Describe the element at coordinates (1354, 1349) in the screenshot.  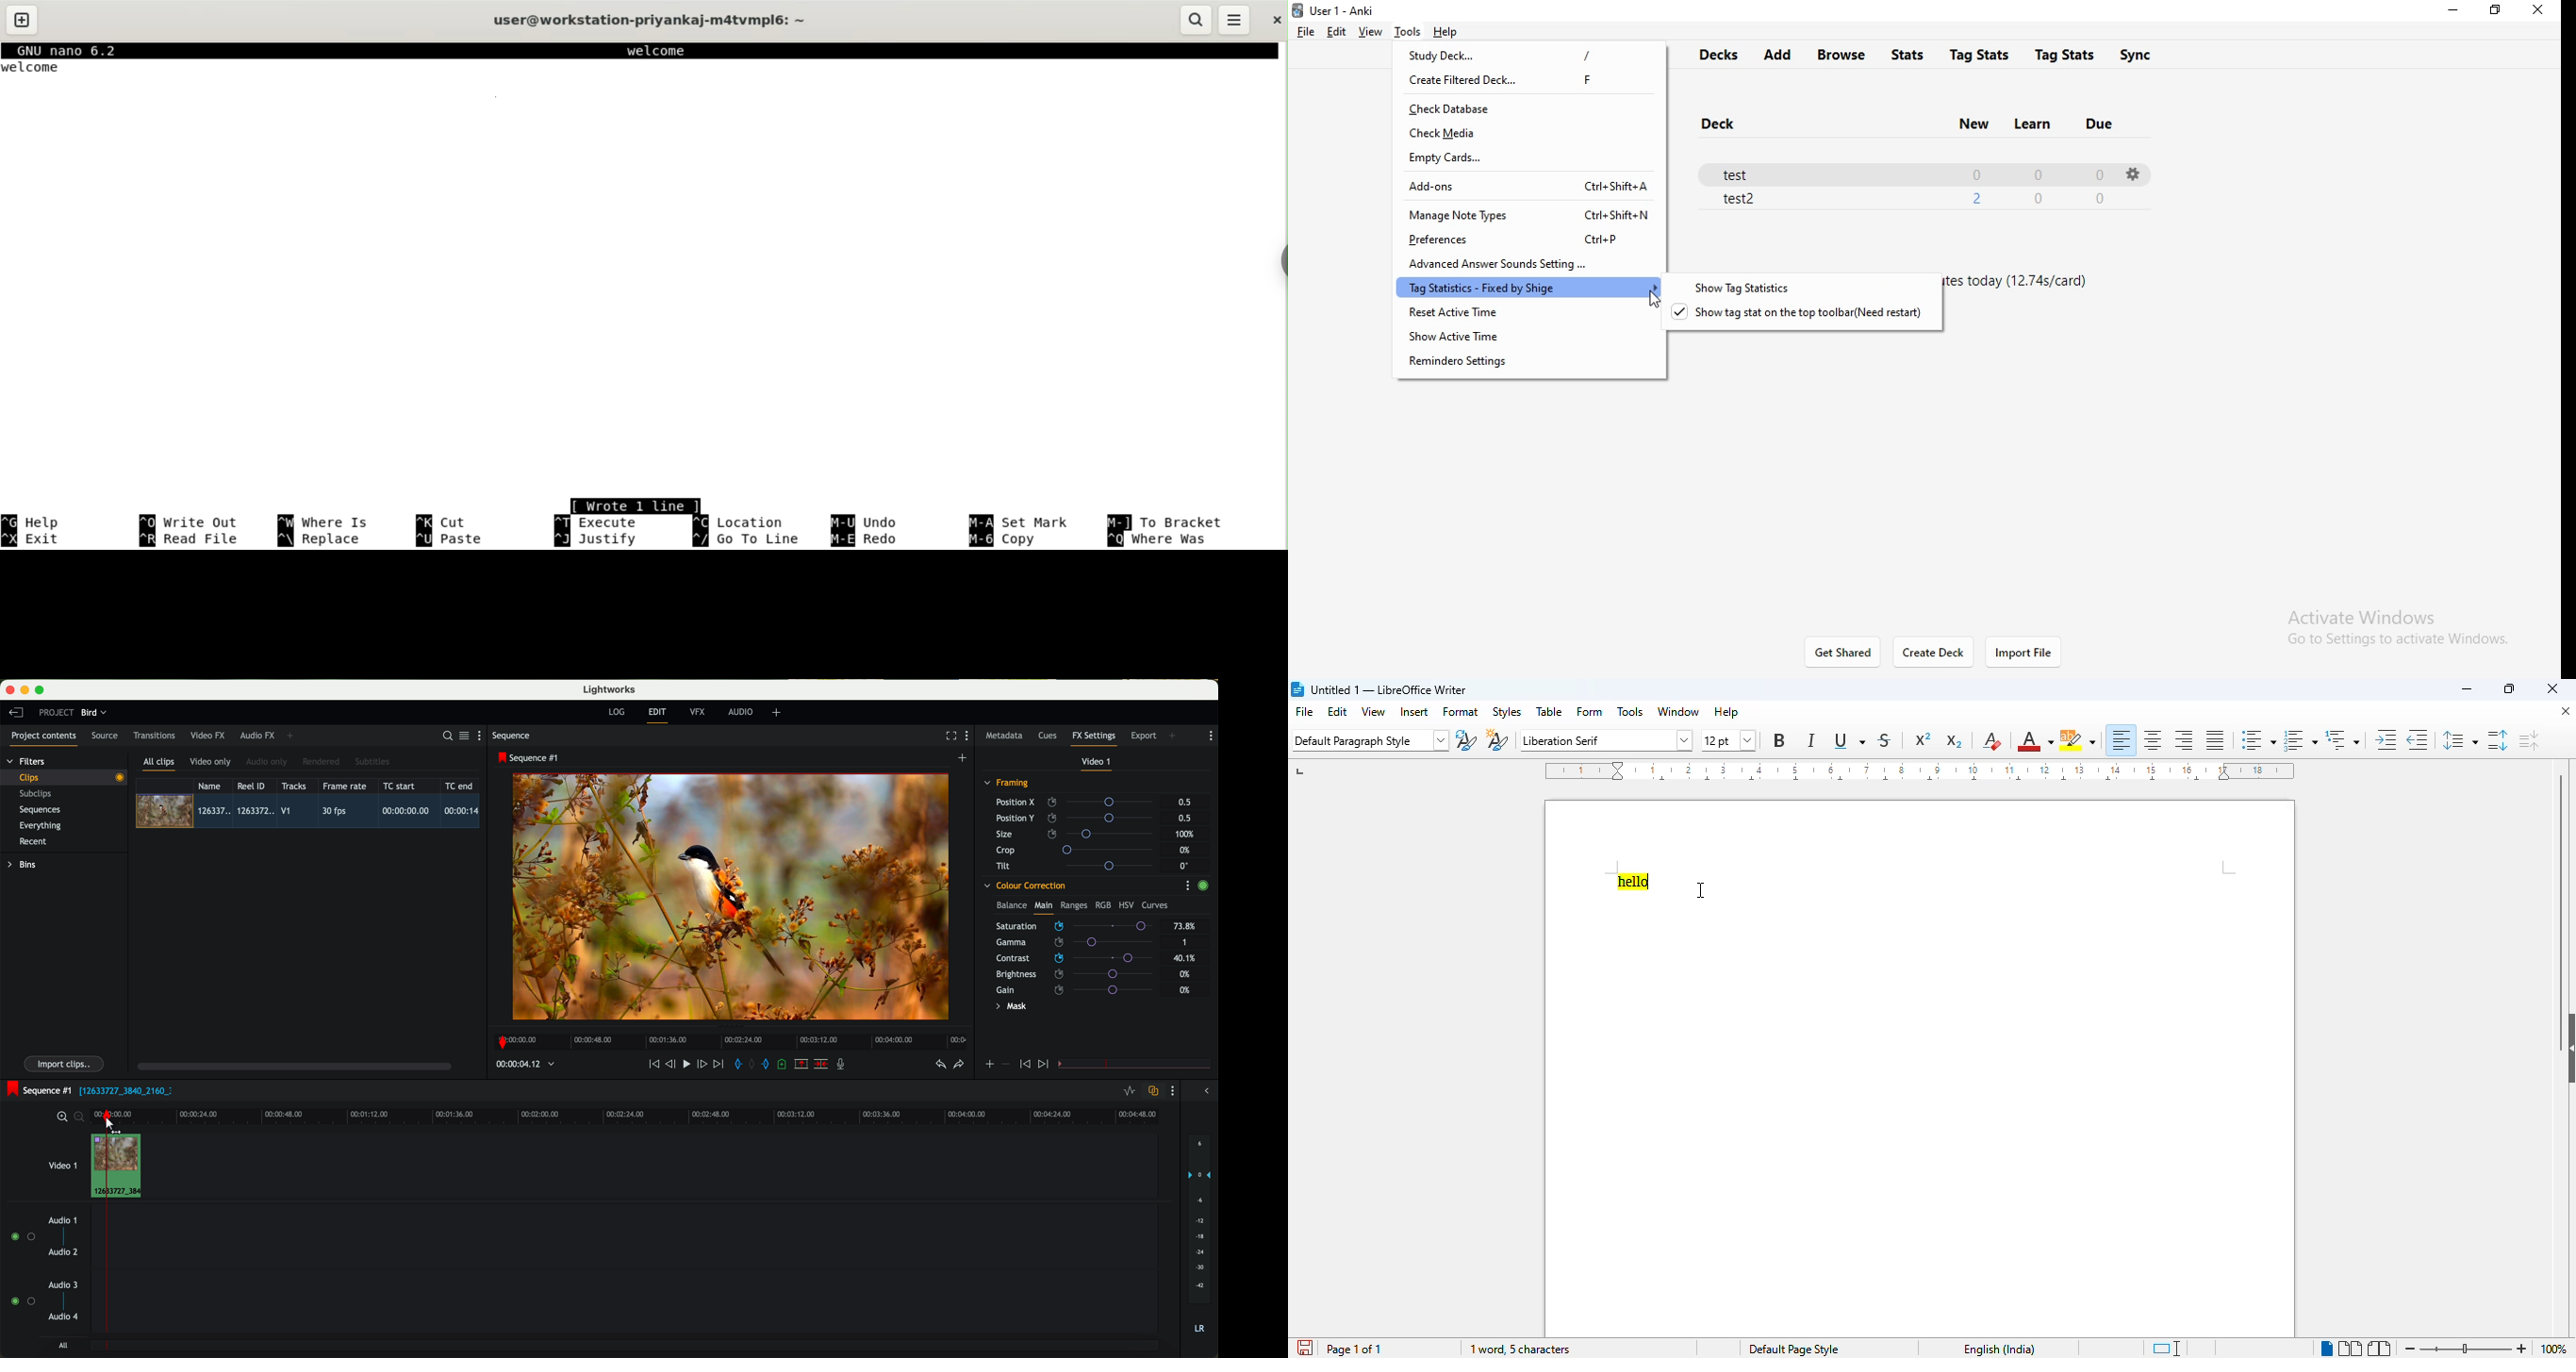
I see `page 1 of 1` at that location.